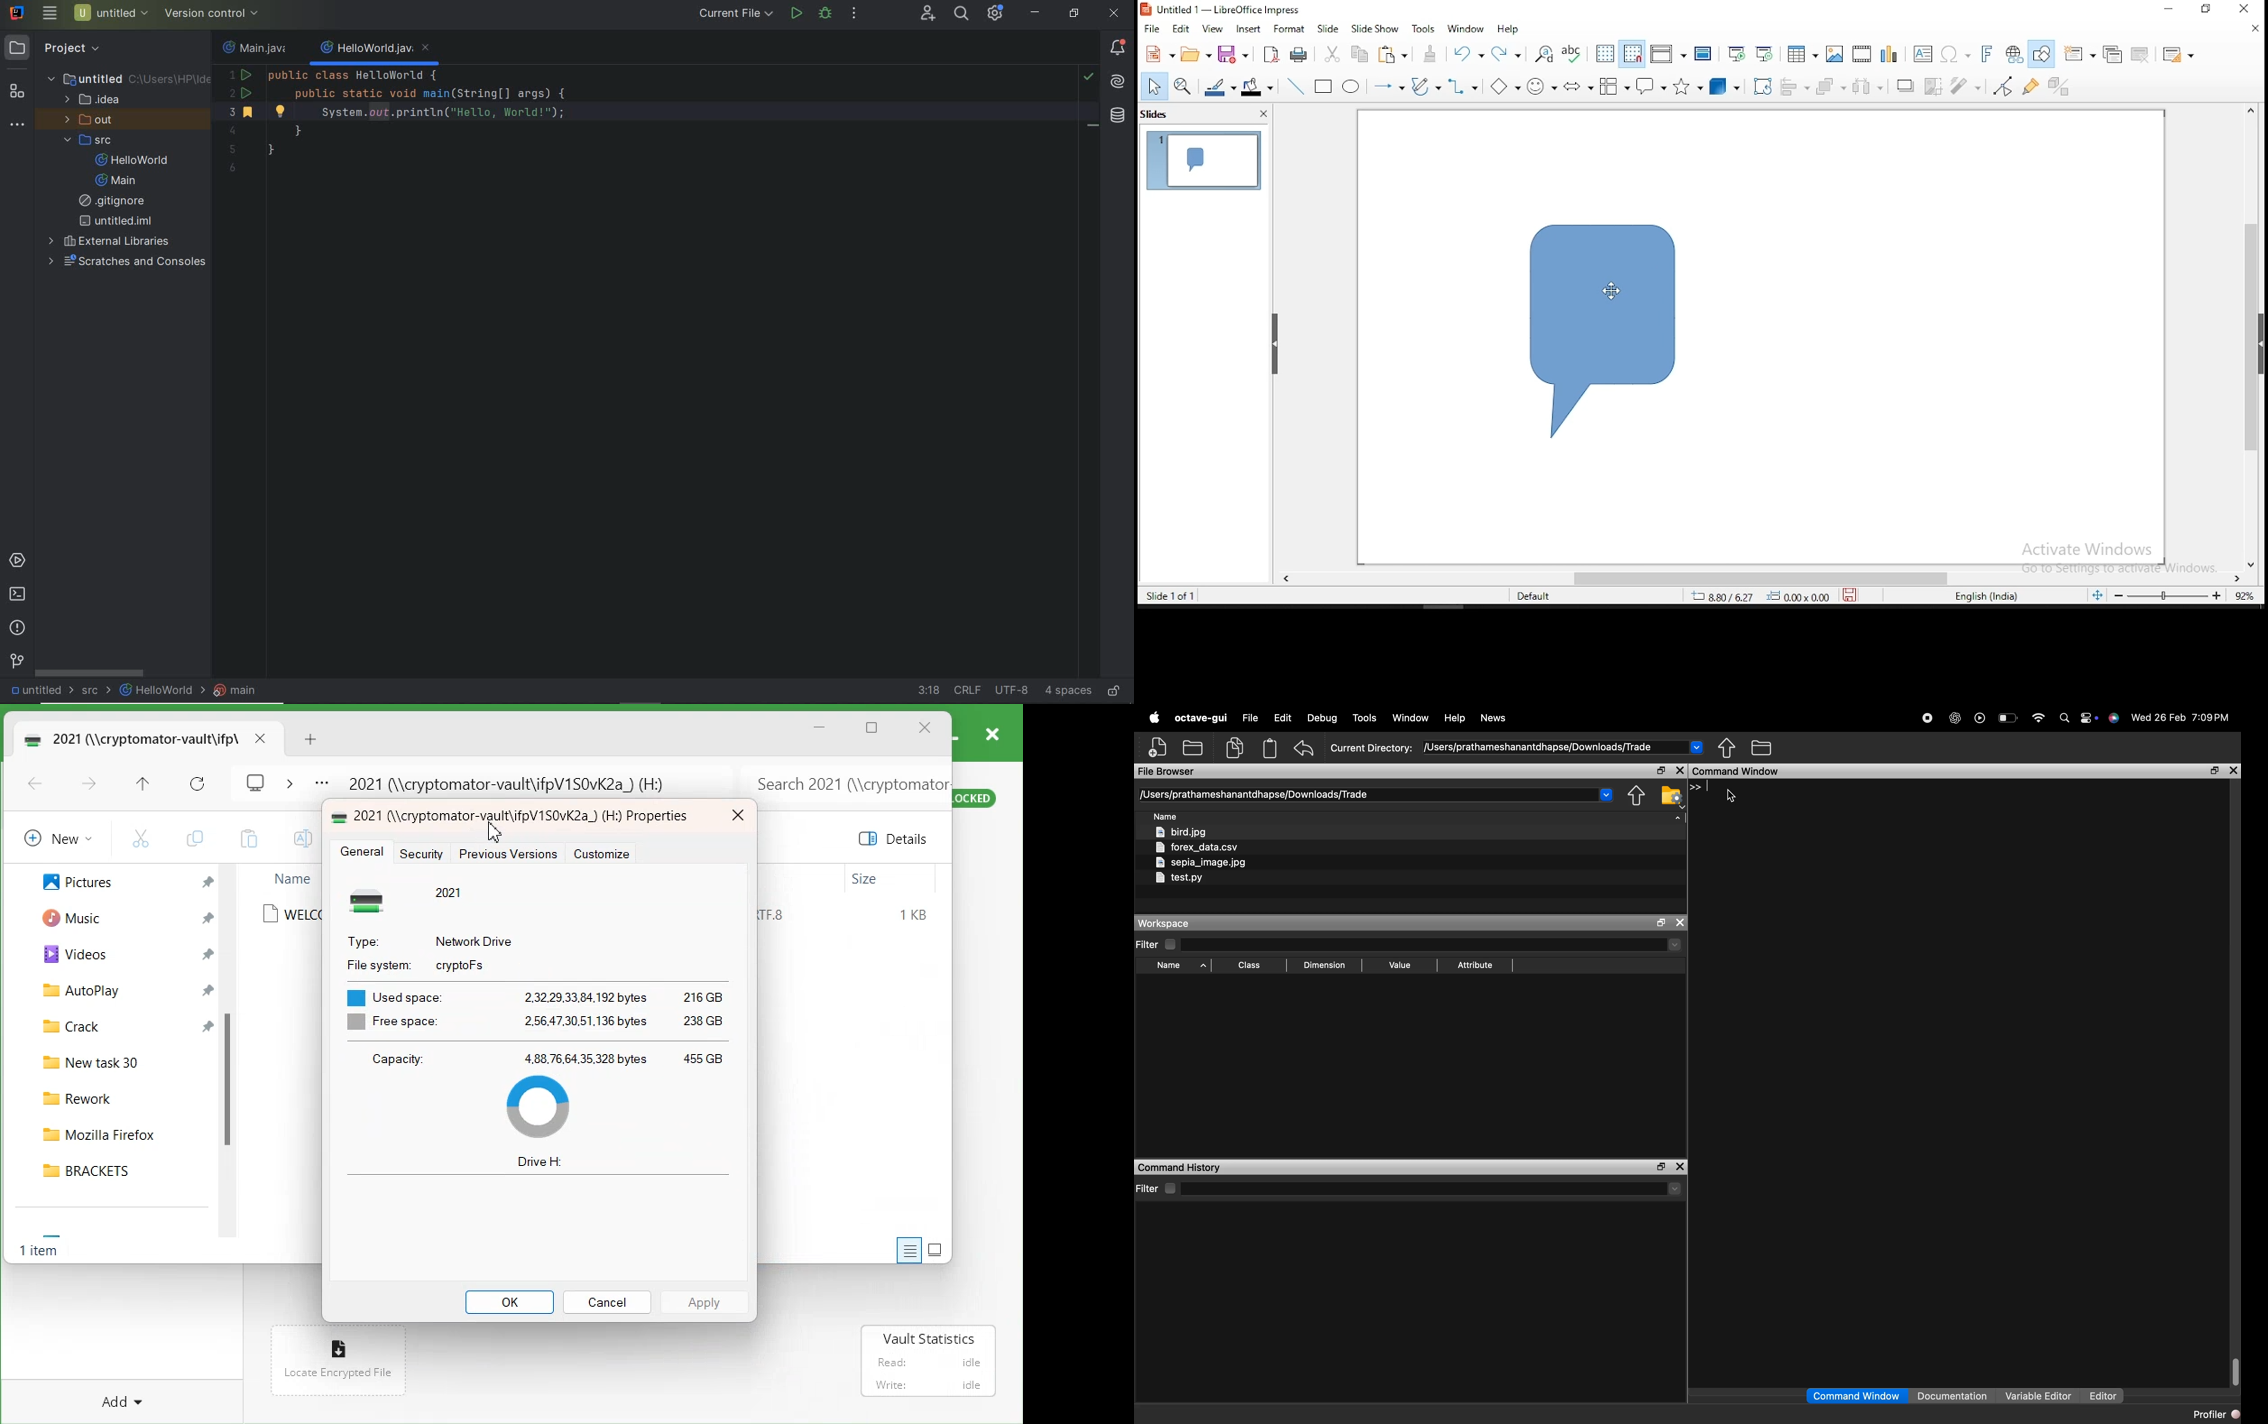  Describe the element at coordinates (1981, 719) in the screenshot. I see `play` at that location.